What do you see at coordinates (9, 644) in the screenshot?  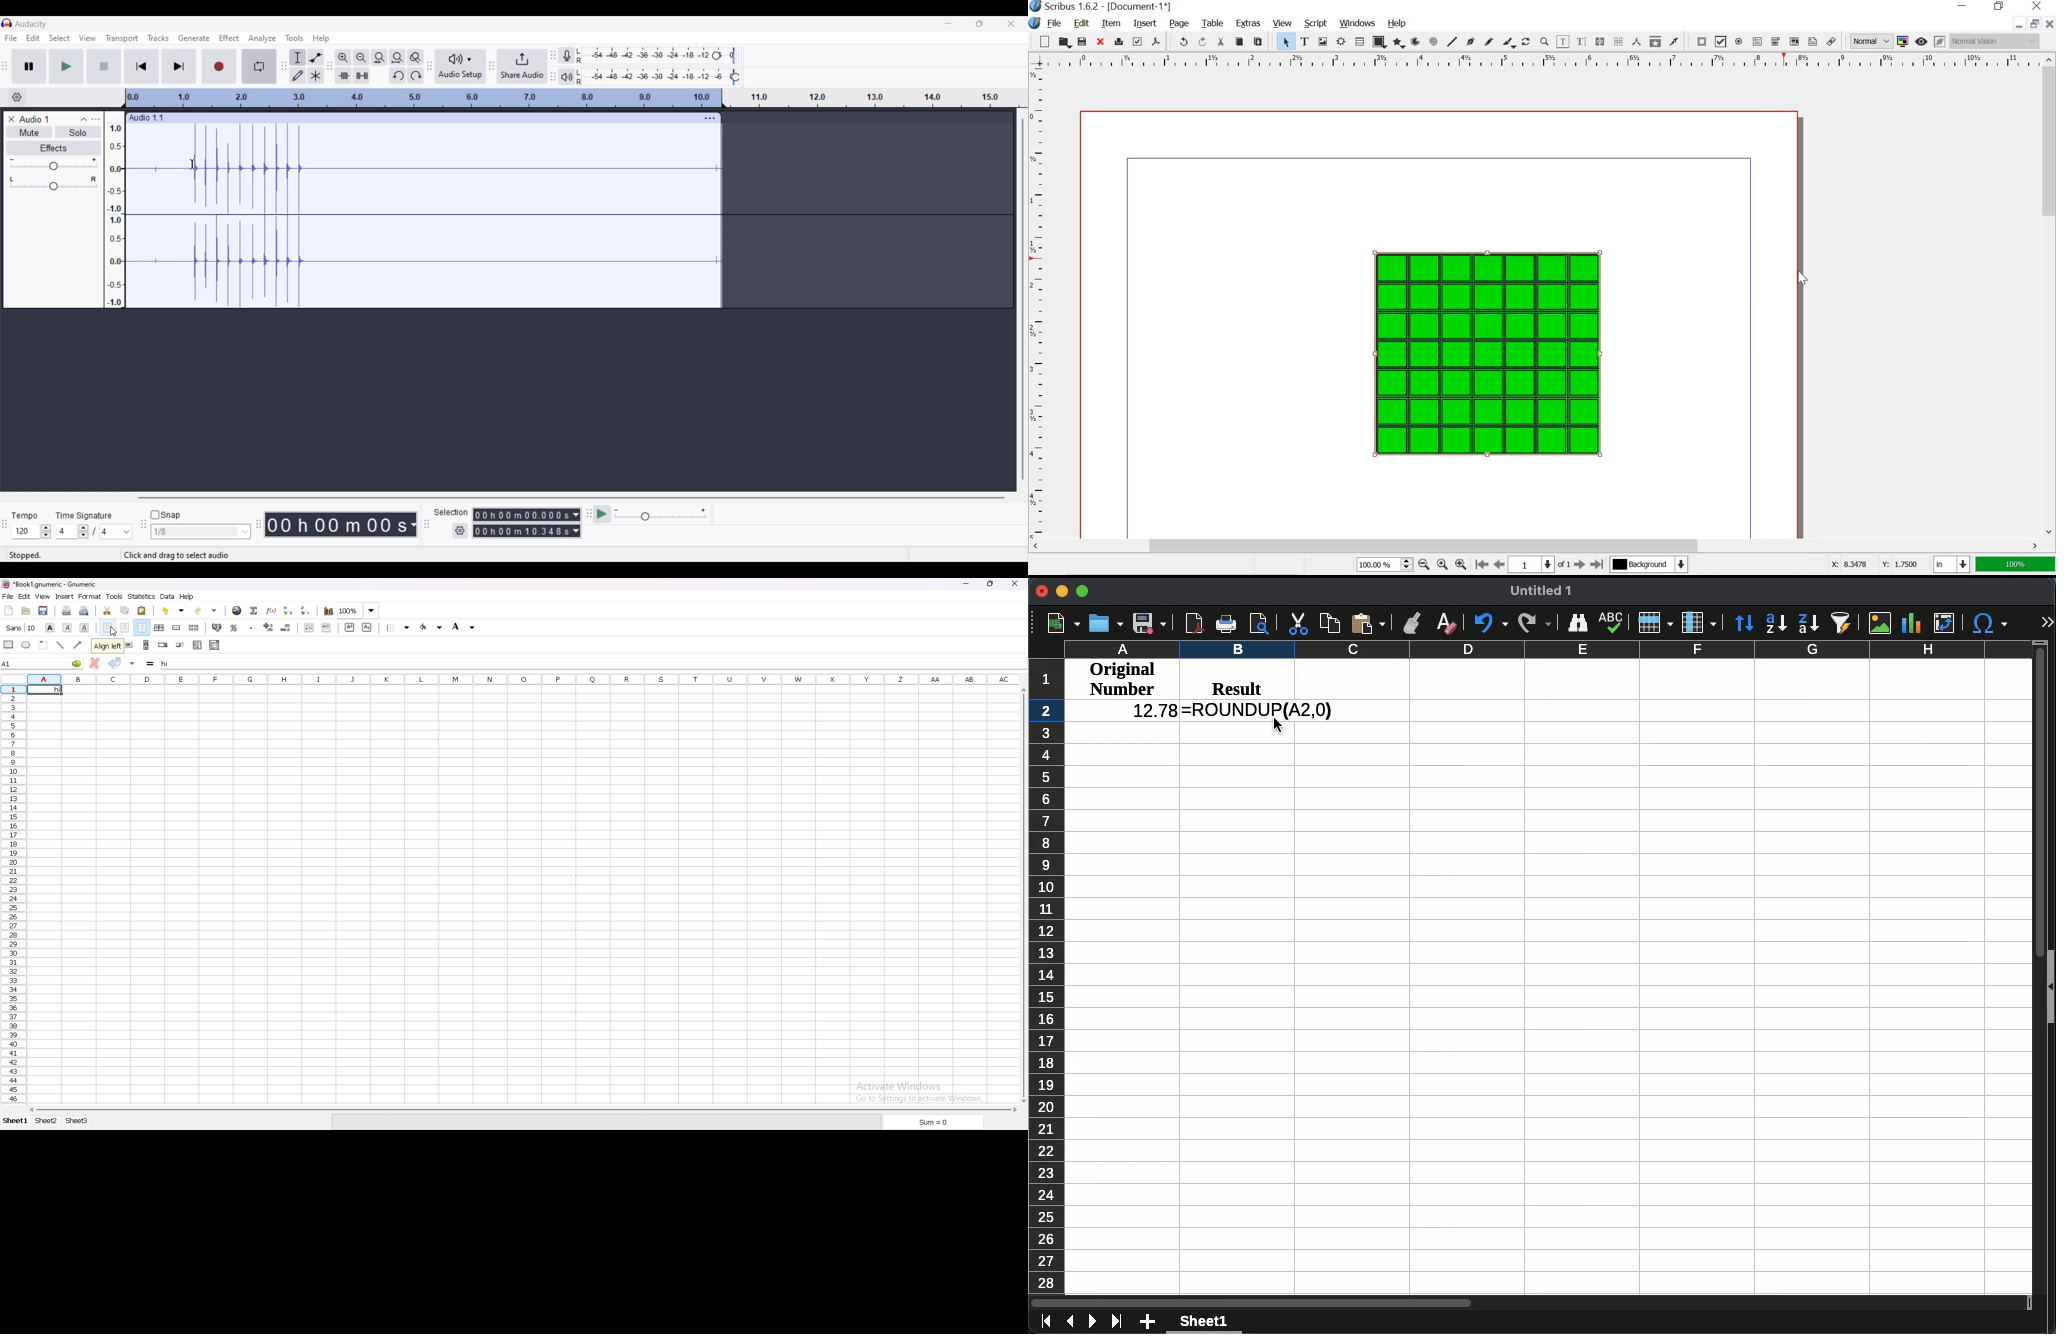 I see `rectangle` at bounding box center [9, 644].